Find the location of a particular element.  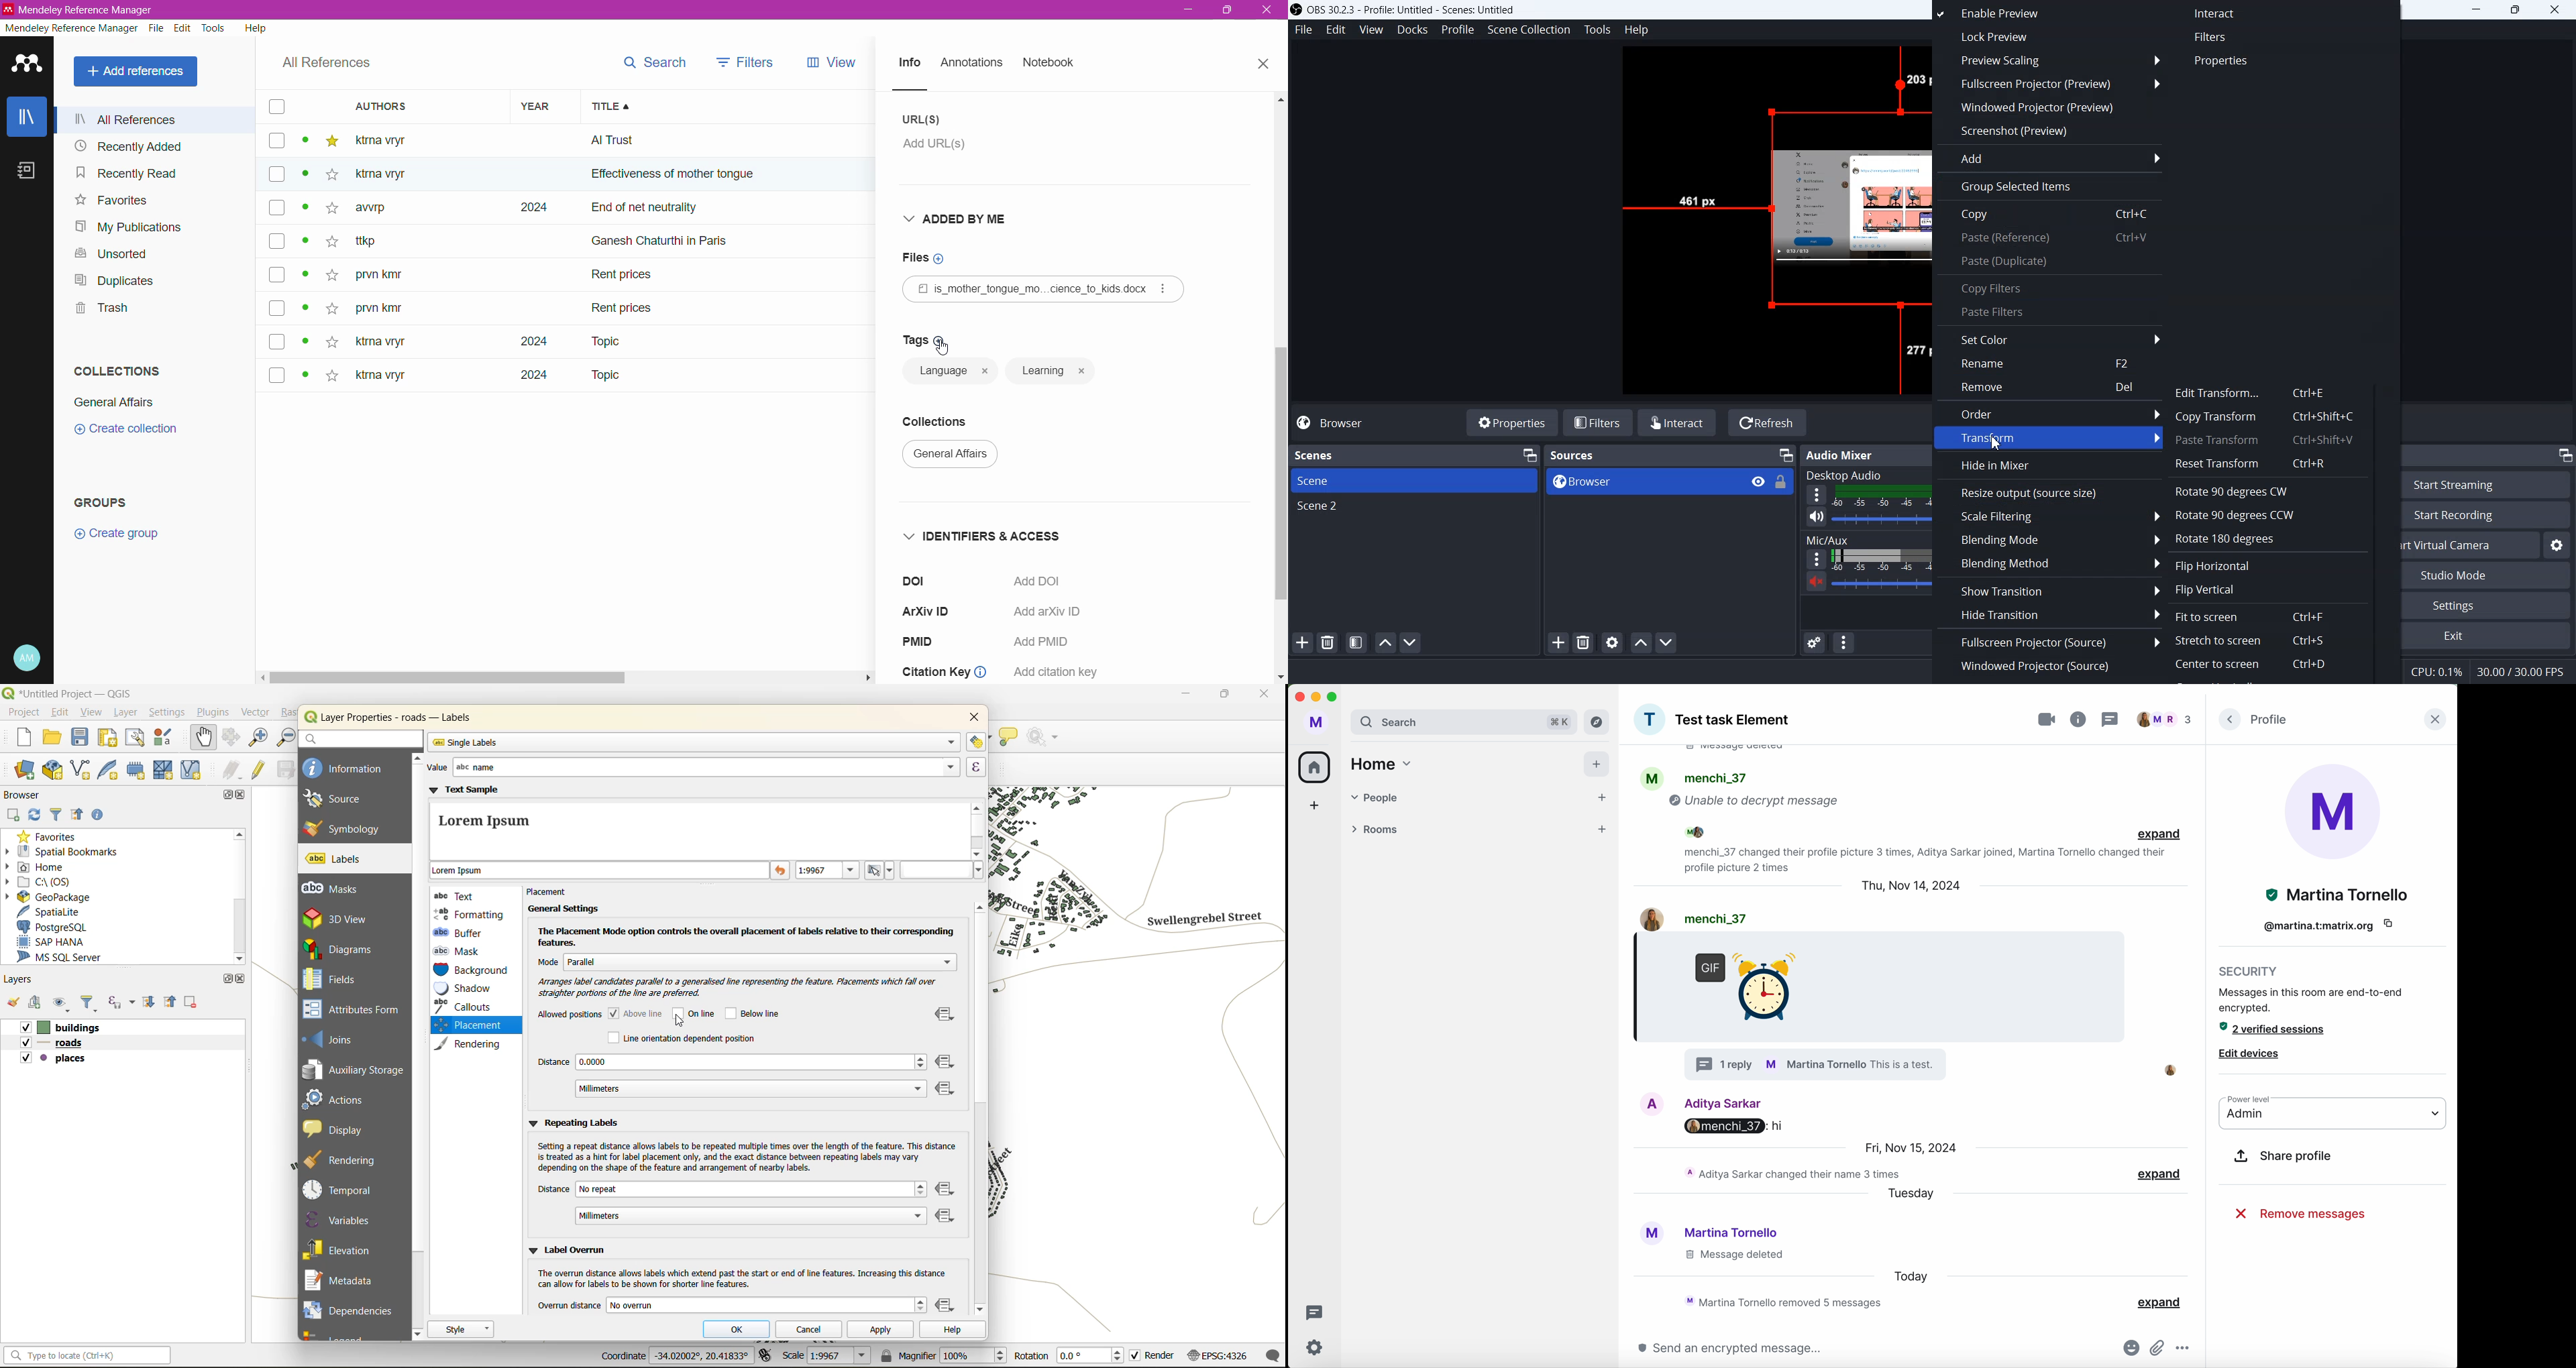

Edit is located at coordinates (1334, 30).